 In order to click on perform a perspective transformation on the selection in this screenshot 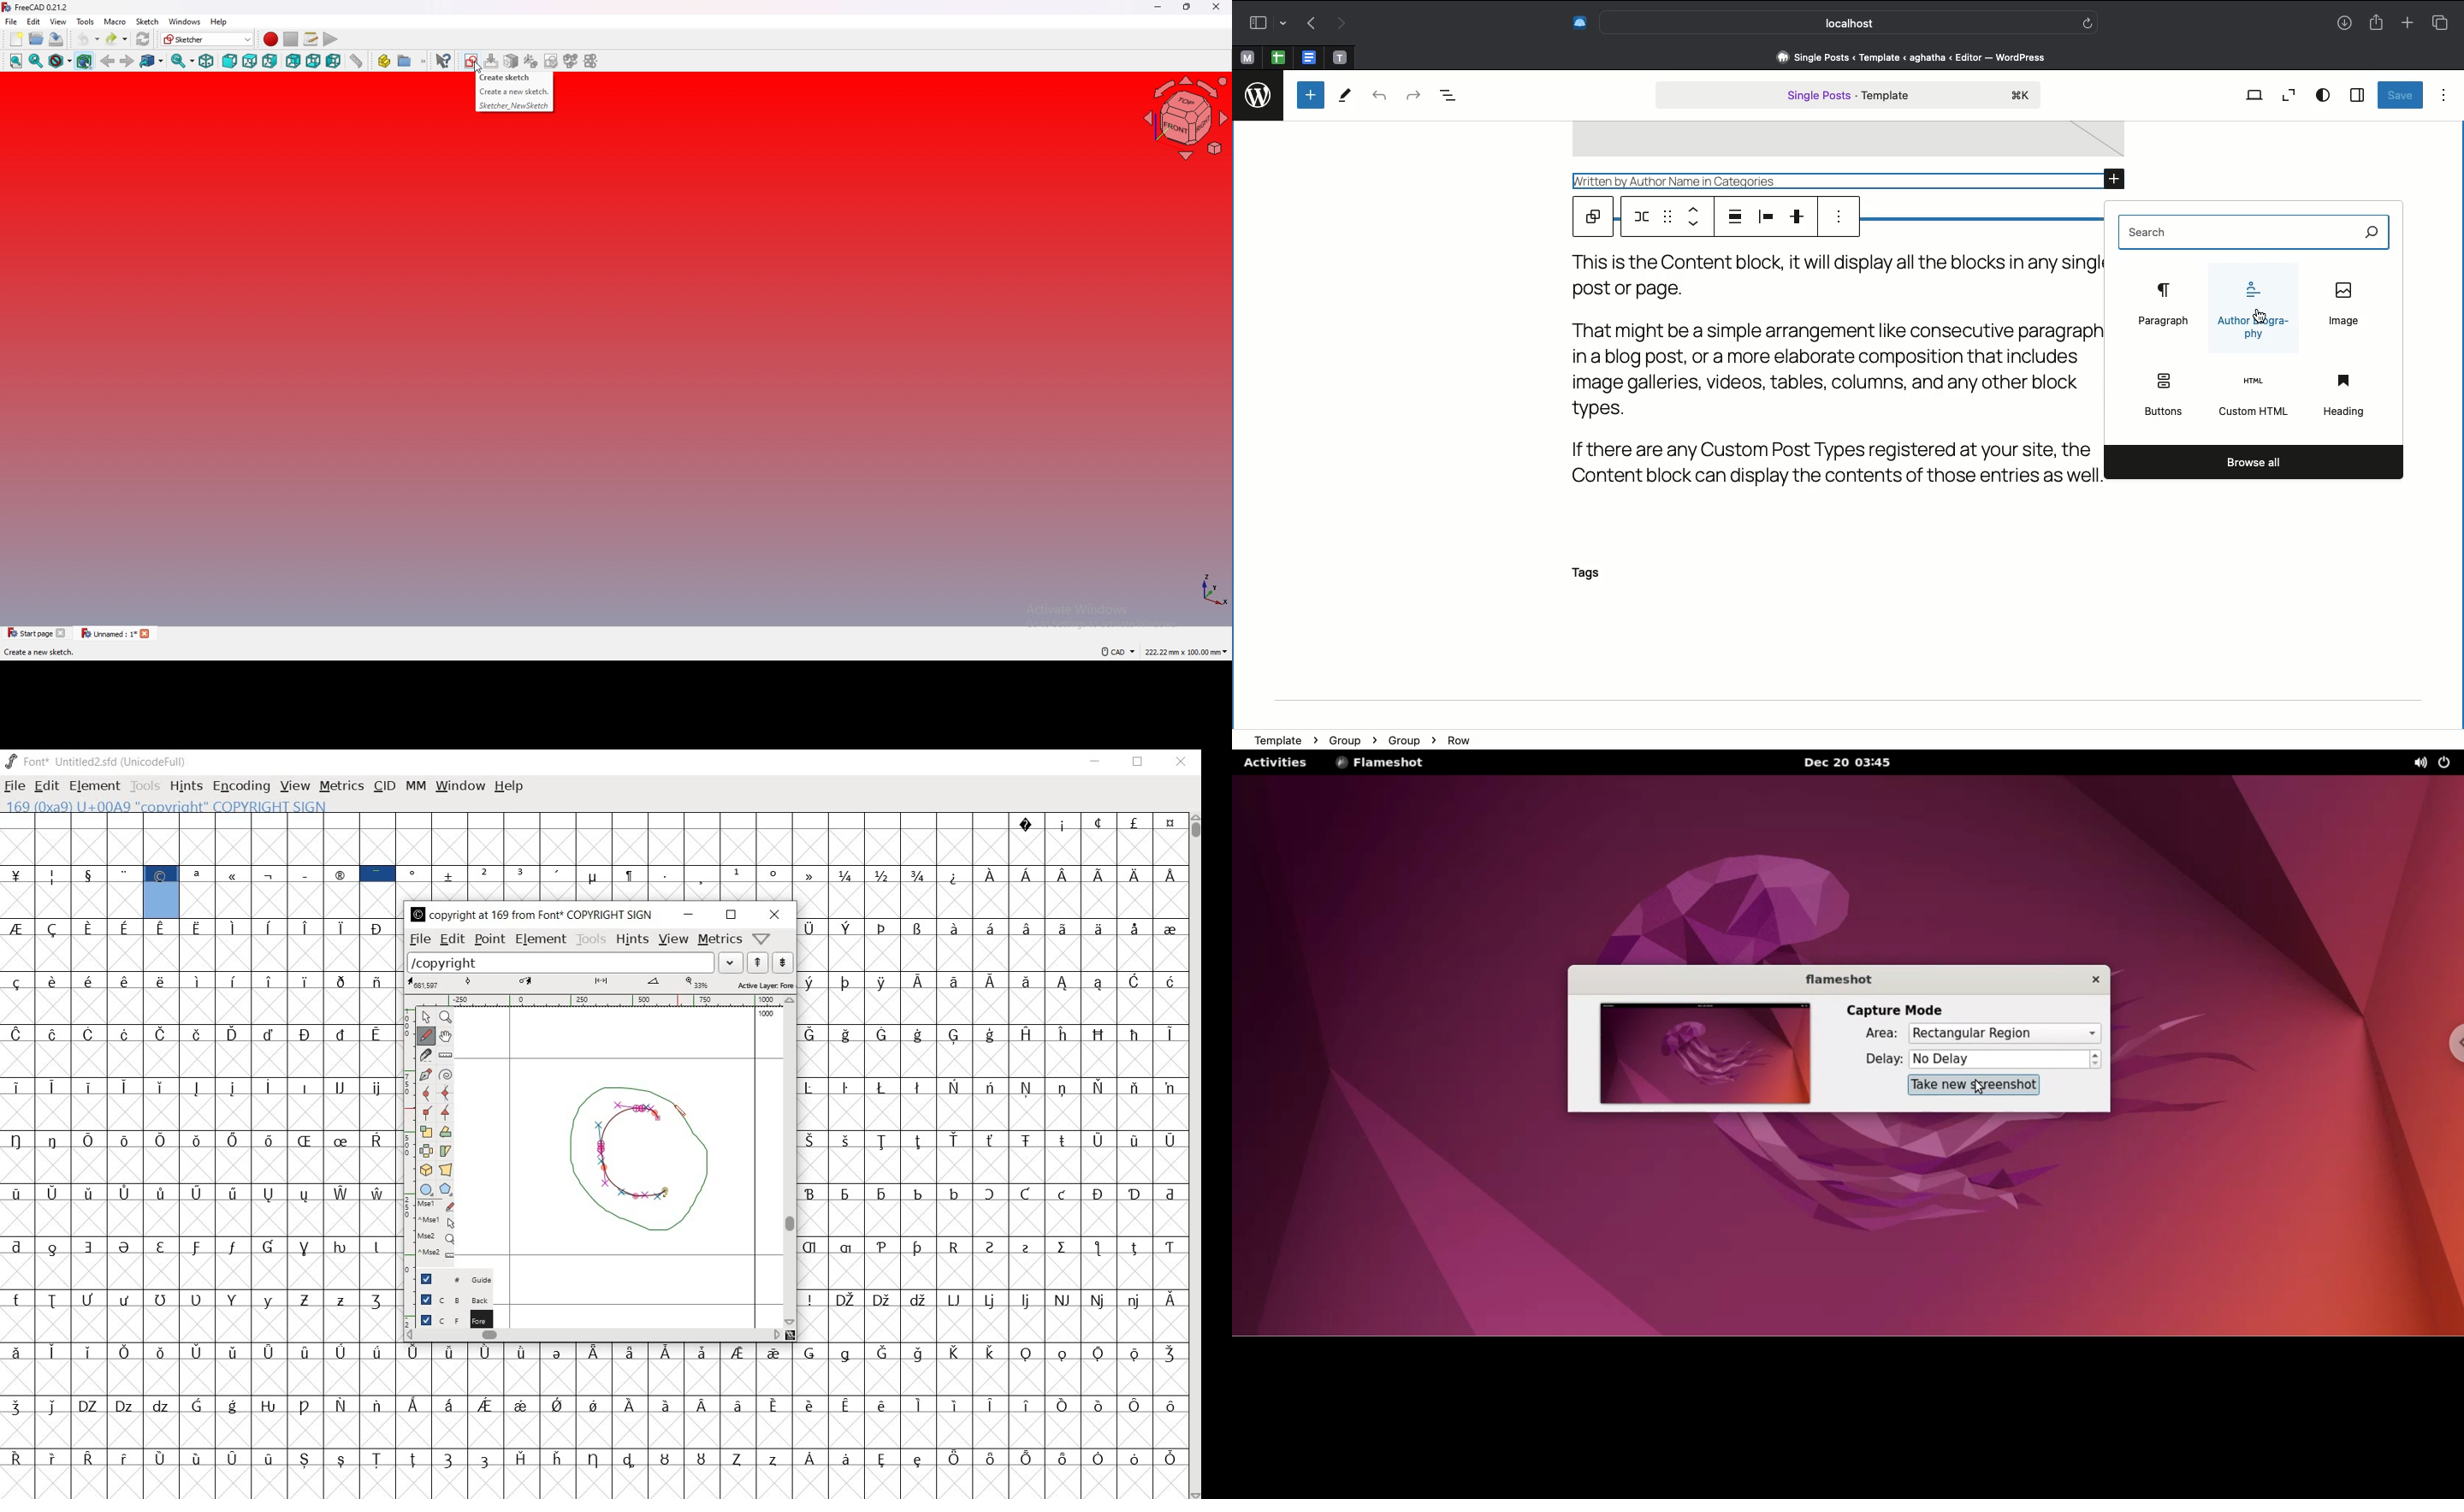, I will do `click(446, 1171)`.